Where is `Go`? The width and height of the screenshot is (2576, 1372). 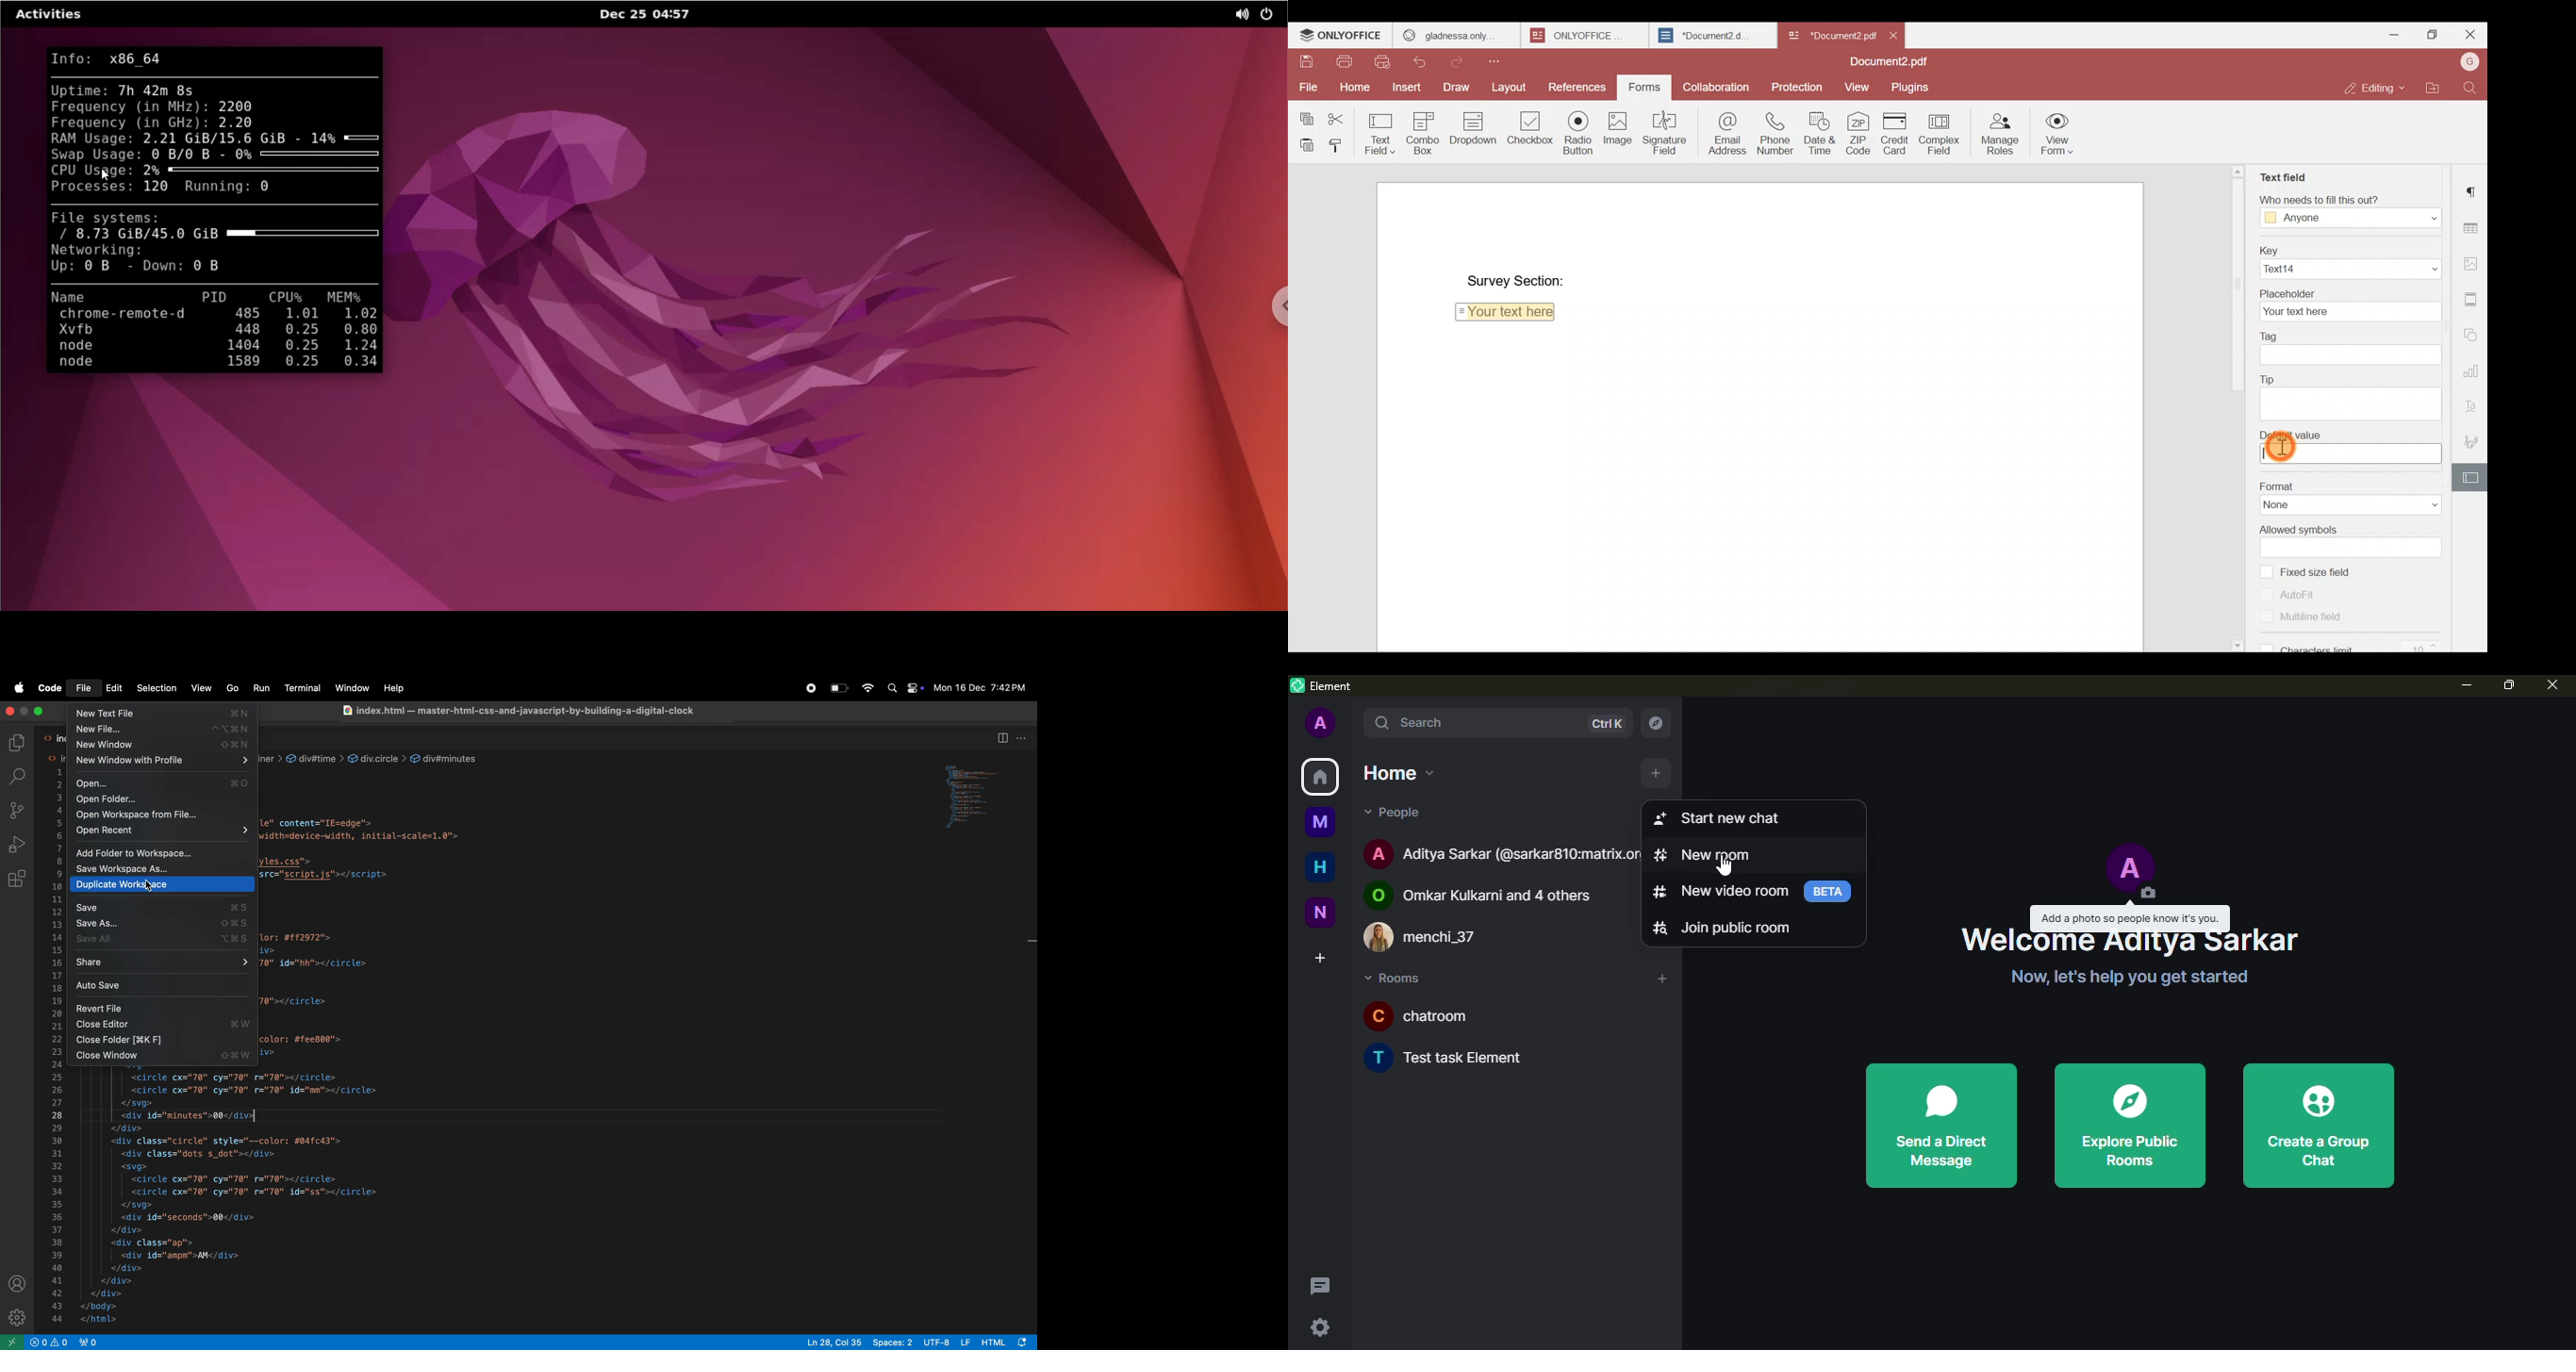
Go is located at coordinates (234, 689).